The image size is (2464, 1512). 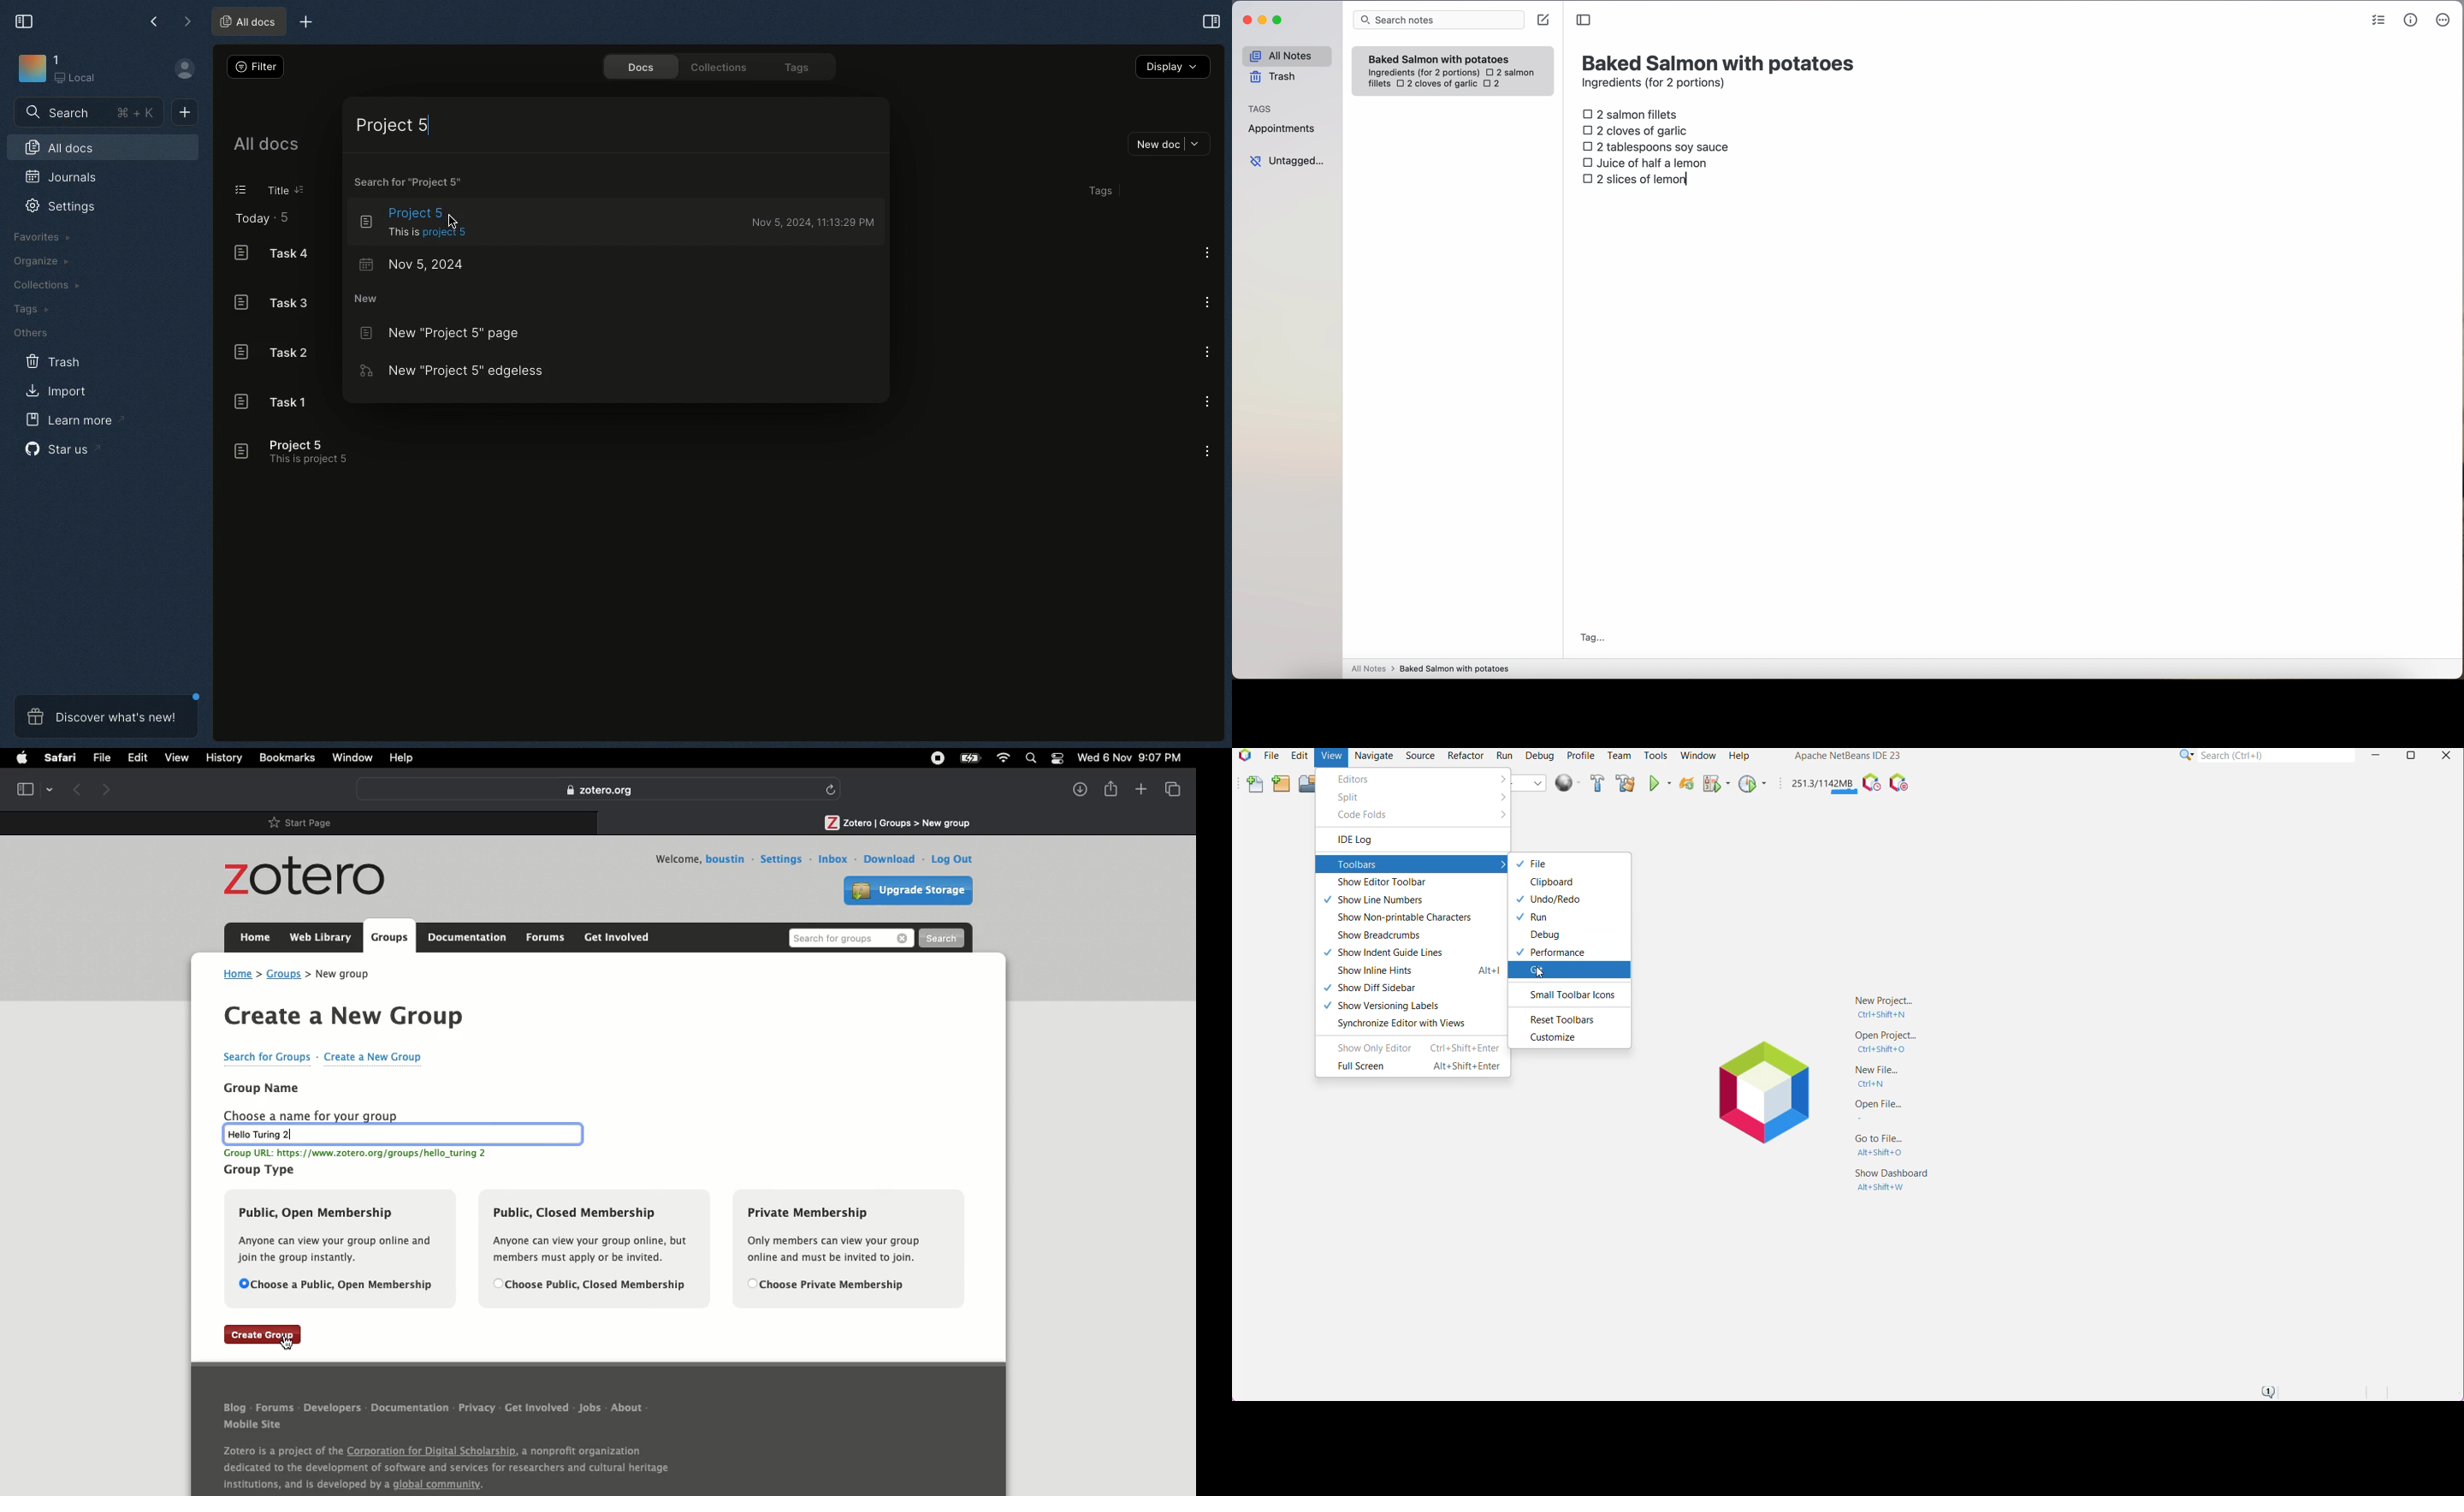 I want to click on Notification bar, so click(x=1055, y=760).